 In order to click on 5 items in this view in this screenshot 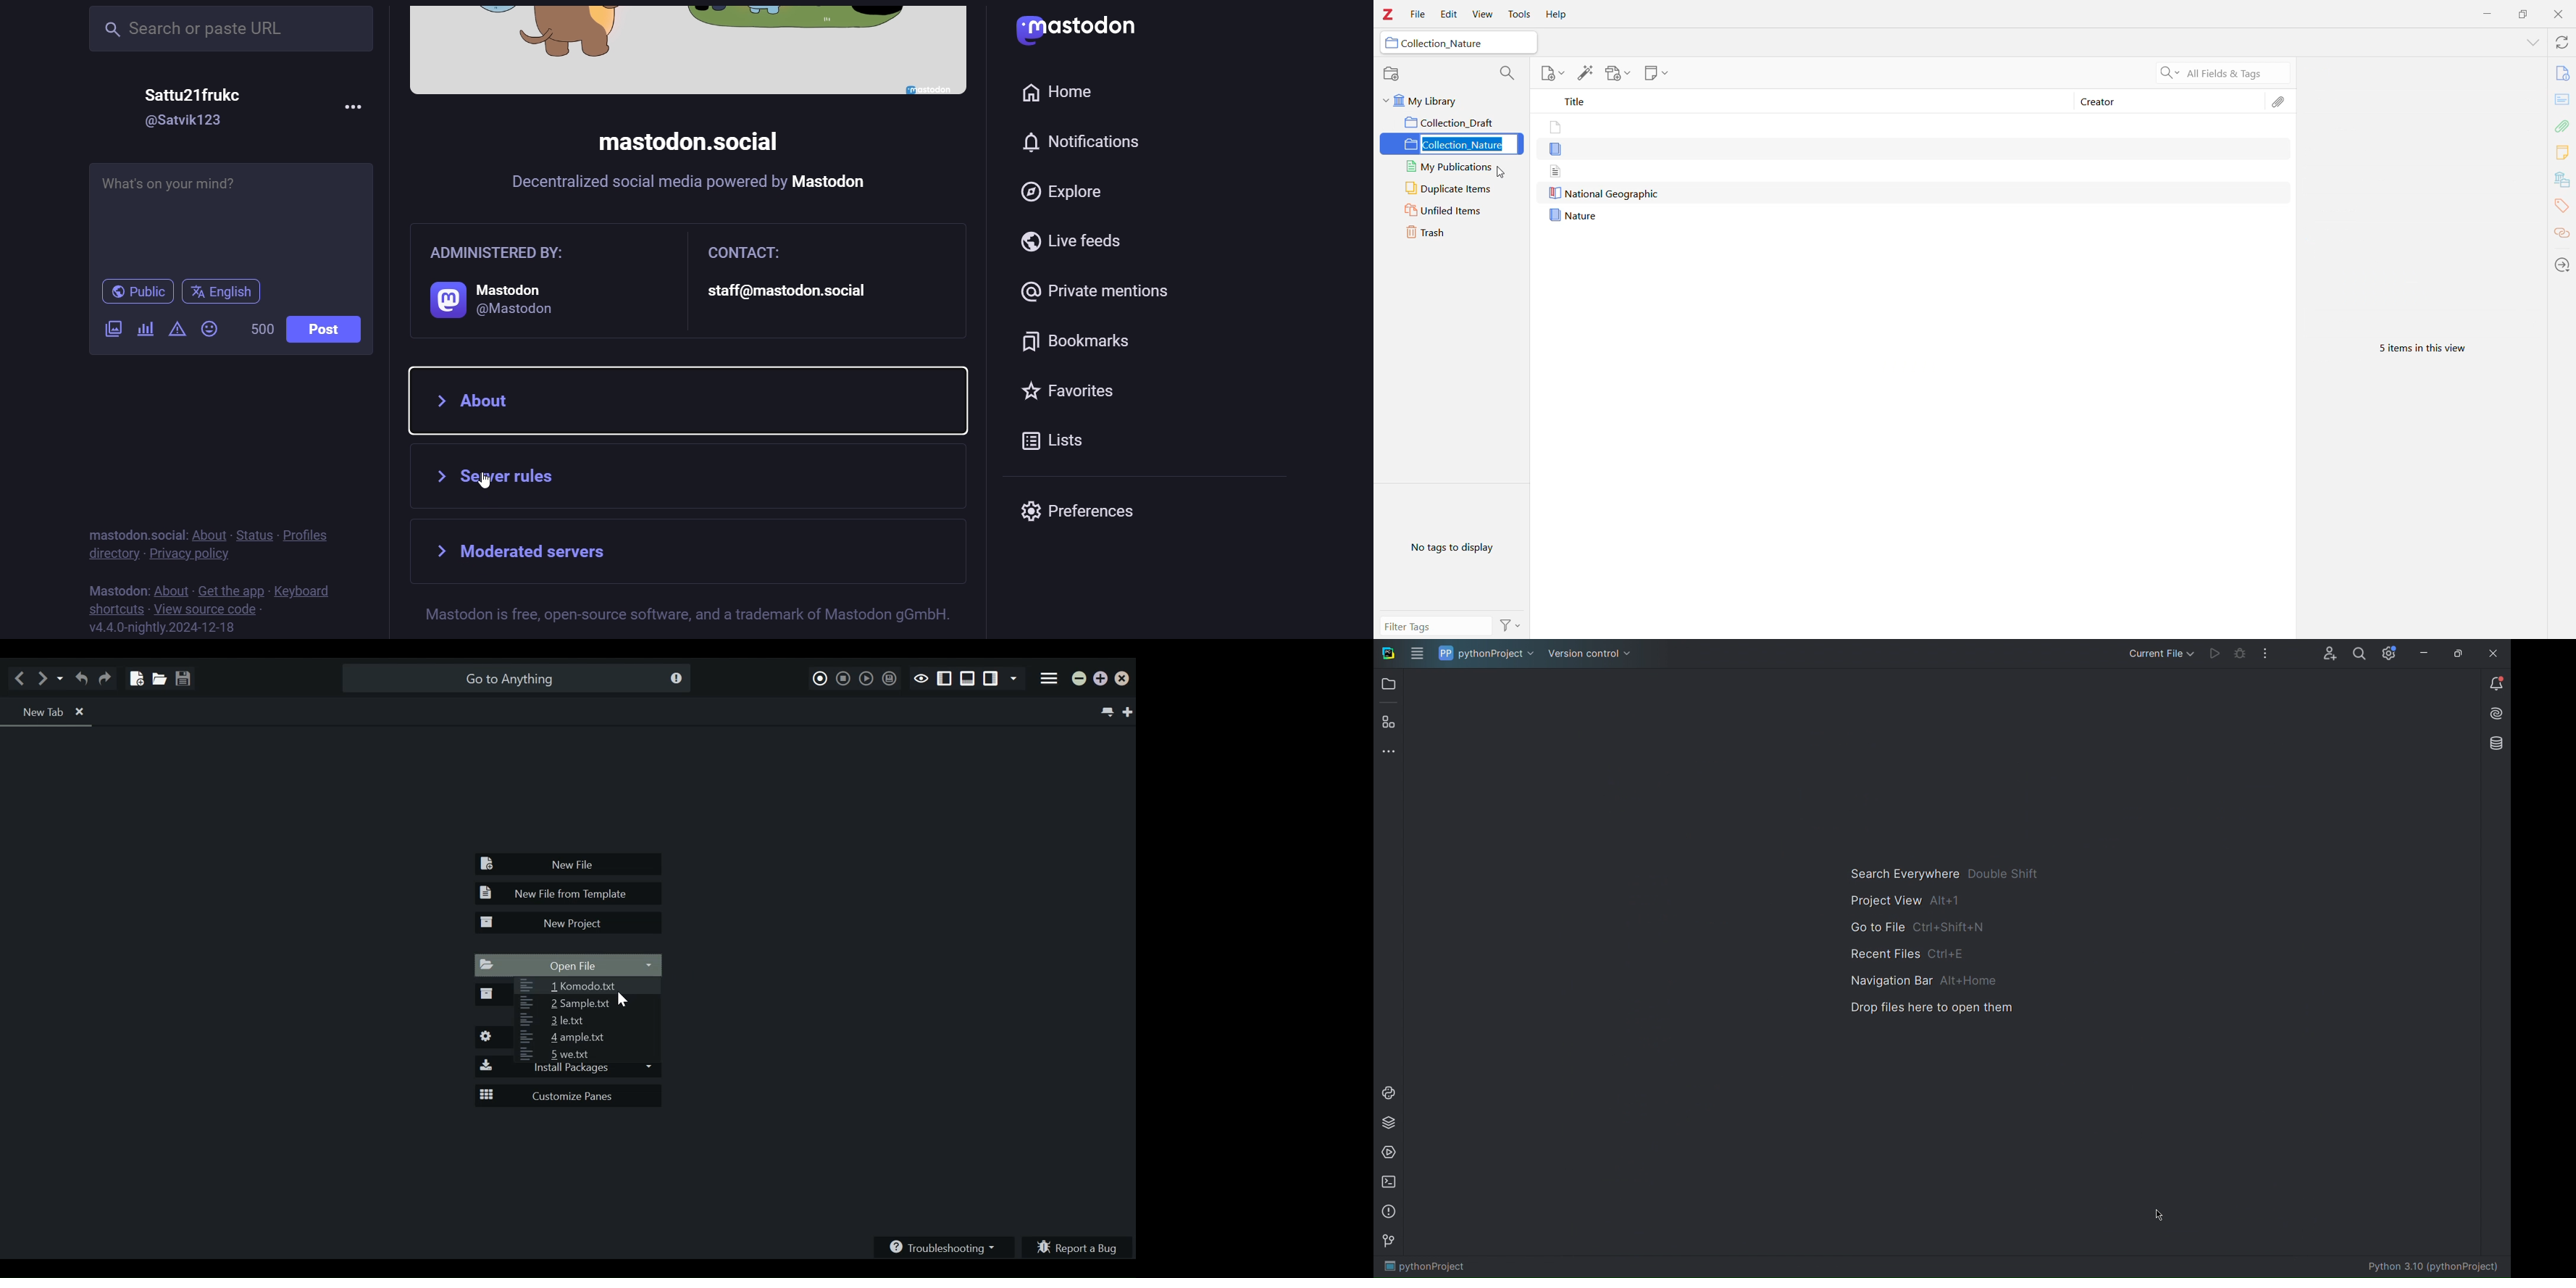, I will do `click(2407, 349)`.